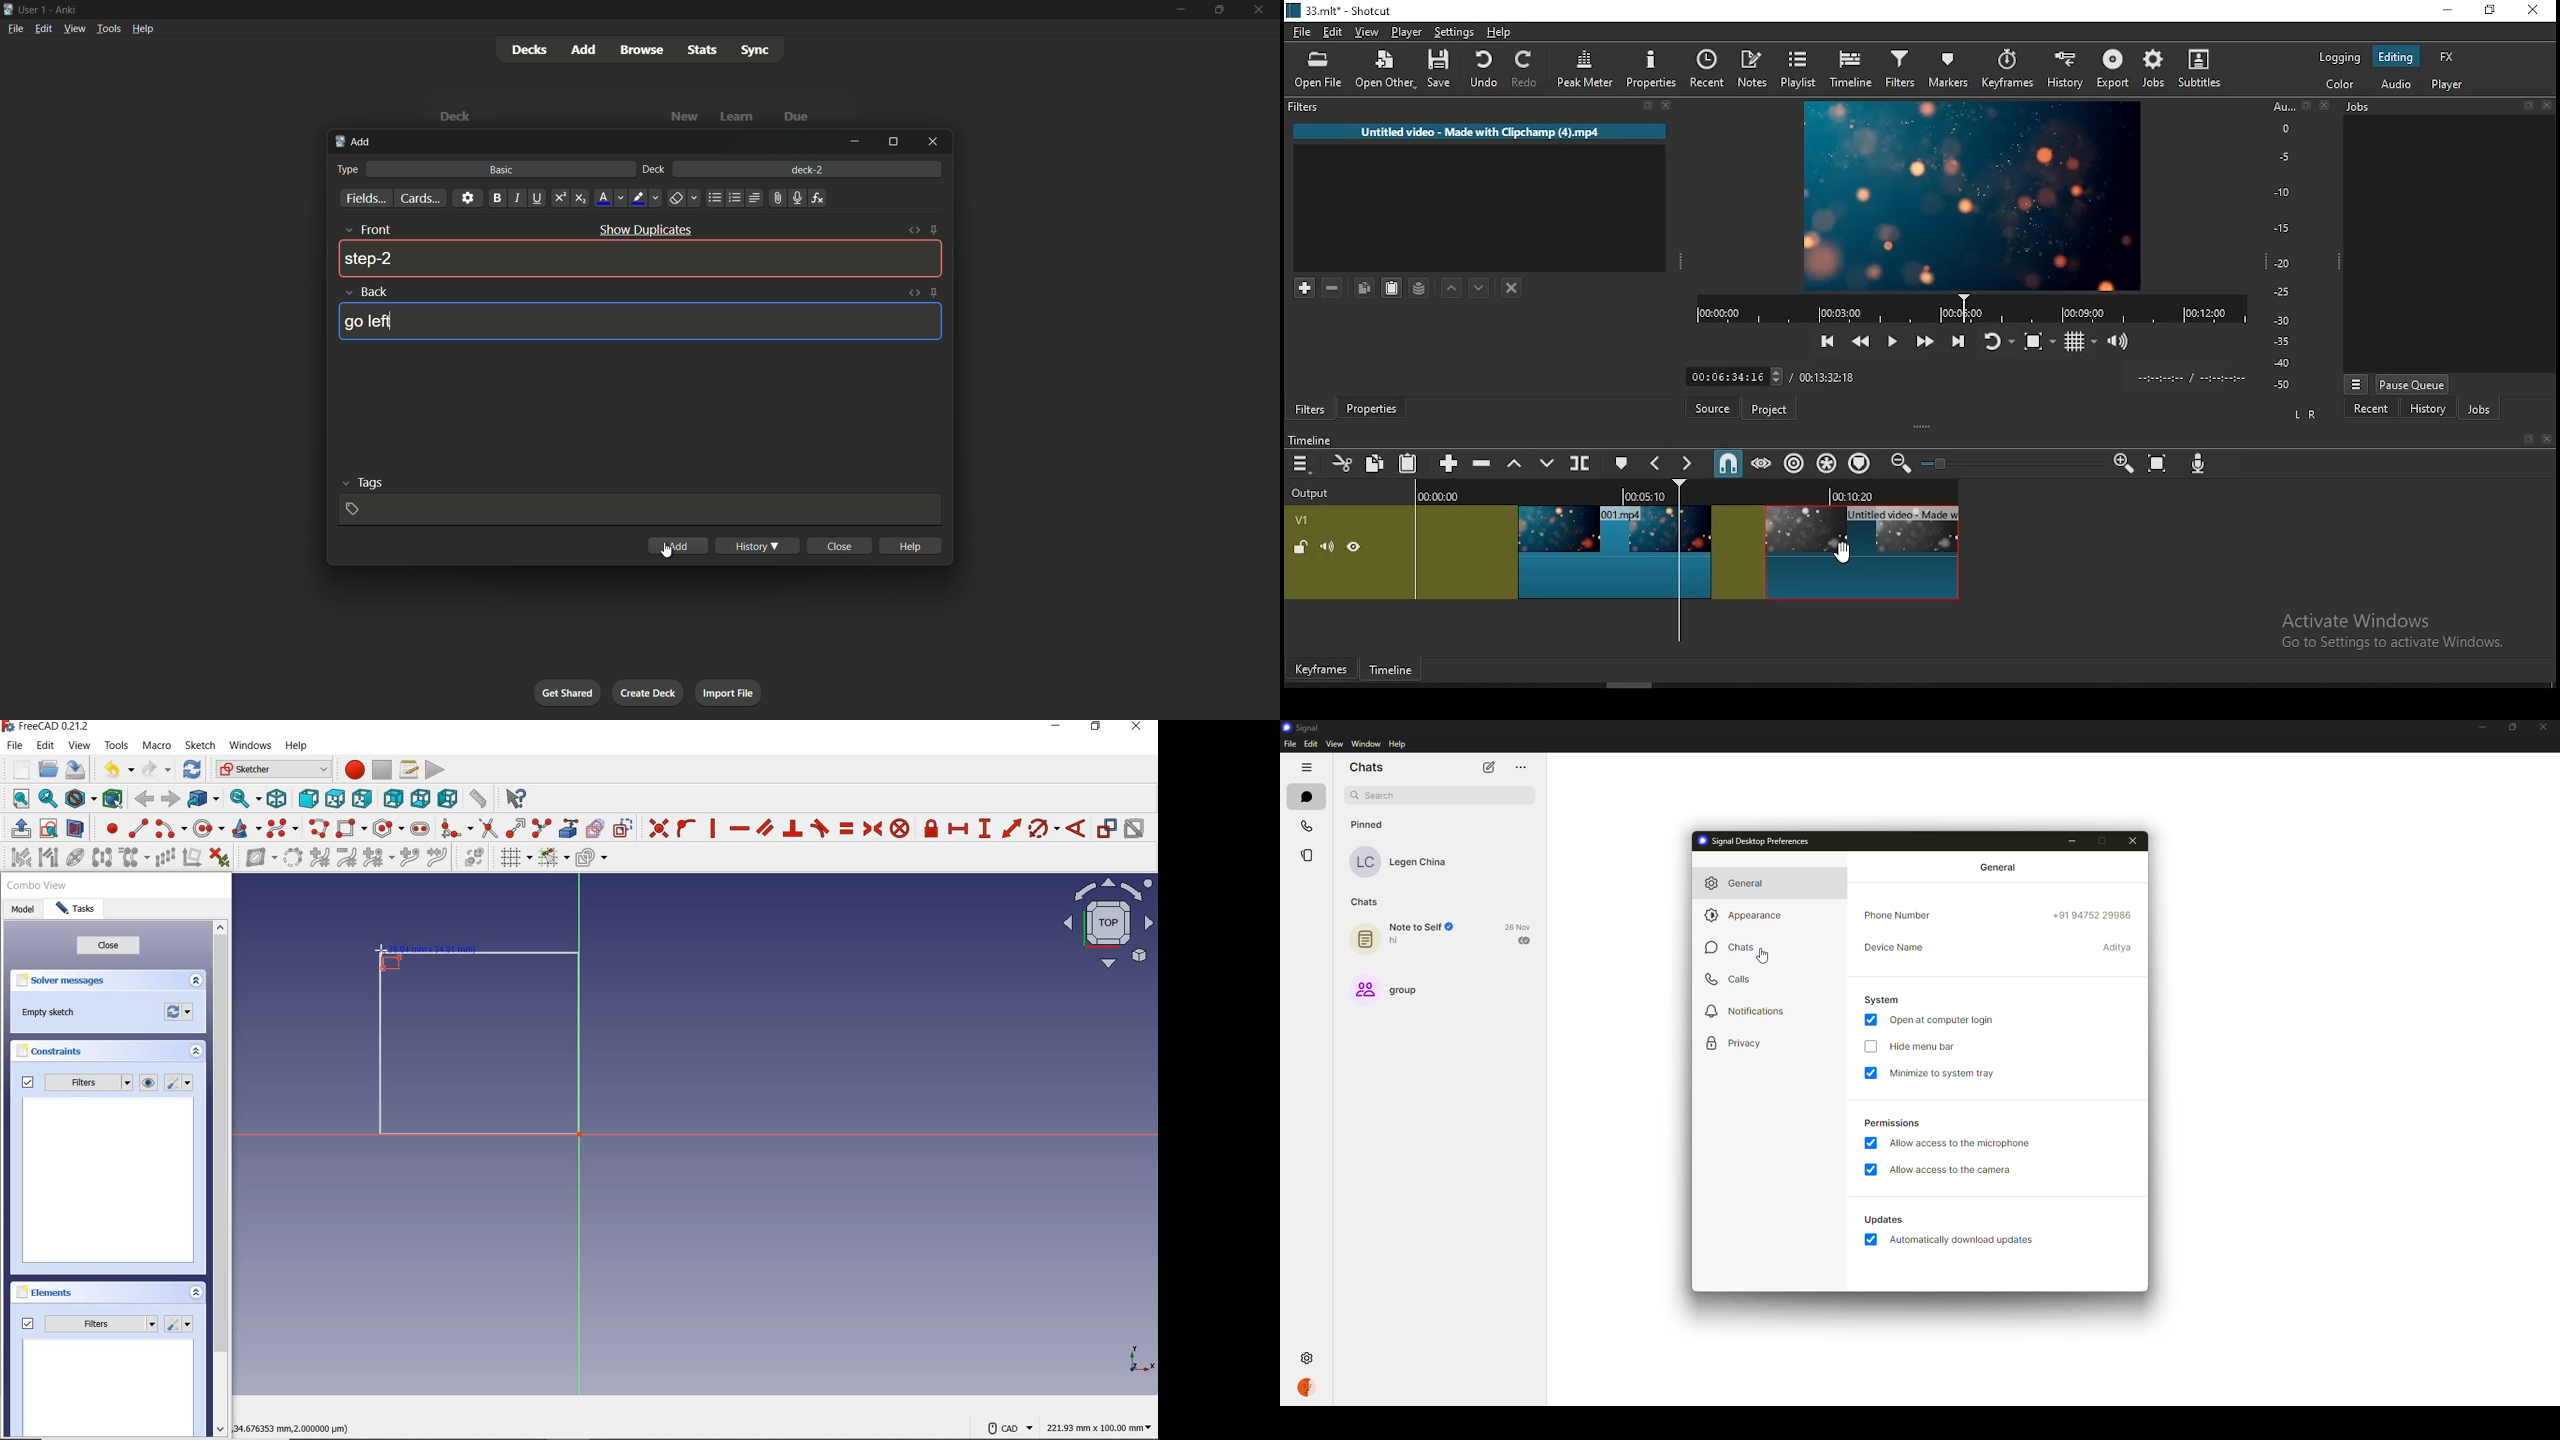  What do you see at coordinates (70, 1294) in the screenshot?
I see `elements` at bounding box center [70, 1294].